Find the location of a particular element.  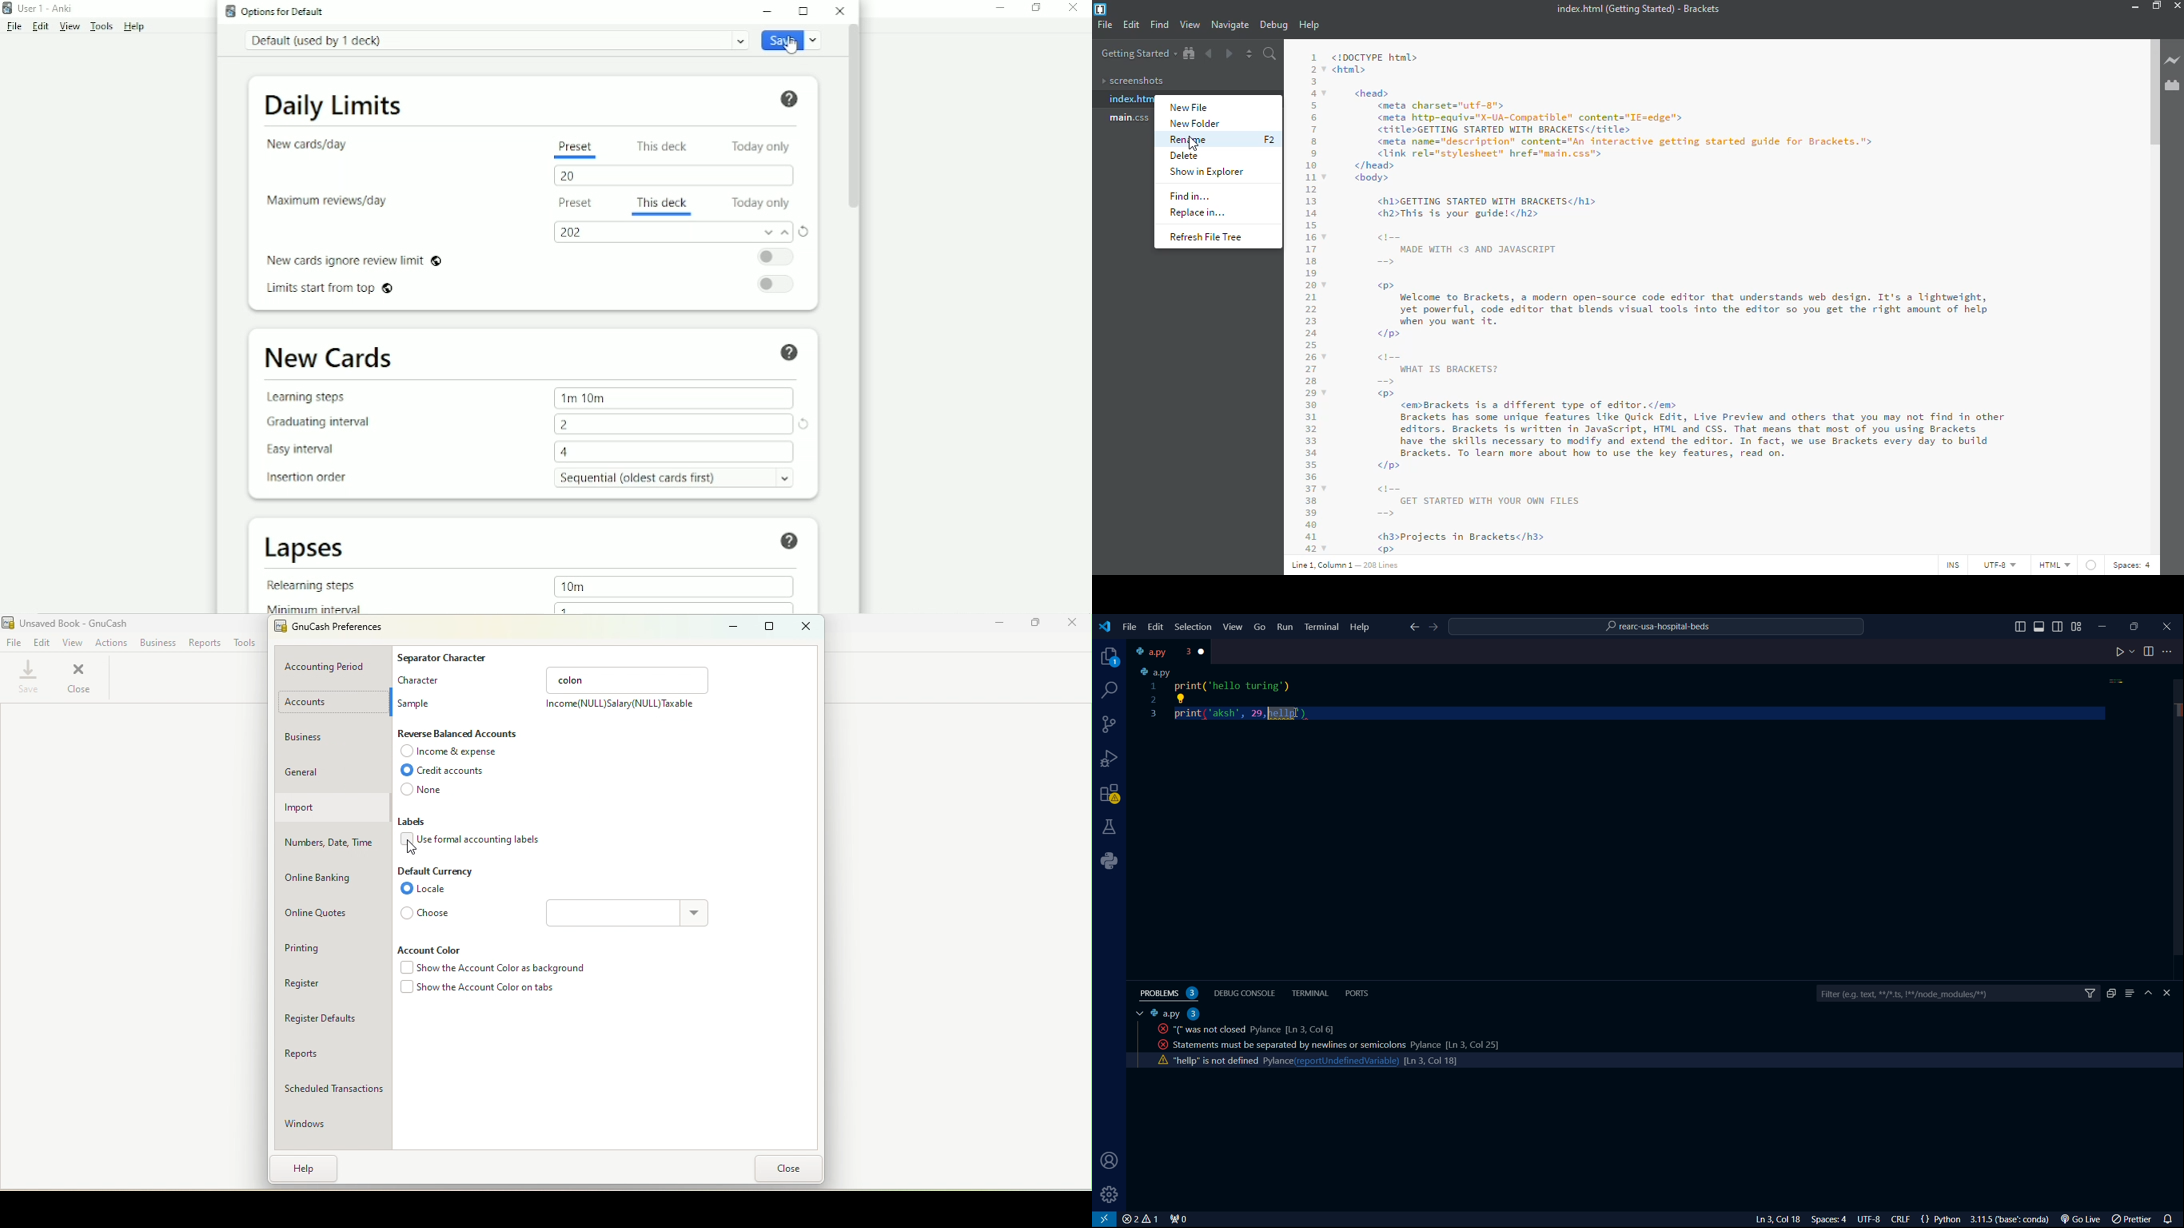

10m is located at coordinates (572, 586).